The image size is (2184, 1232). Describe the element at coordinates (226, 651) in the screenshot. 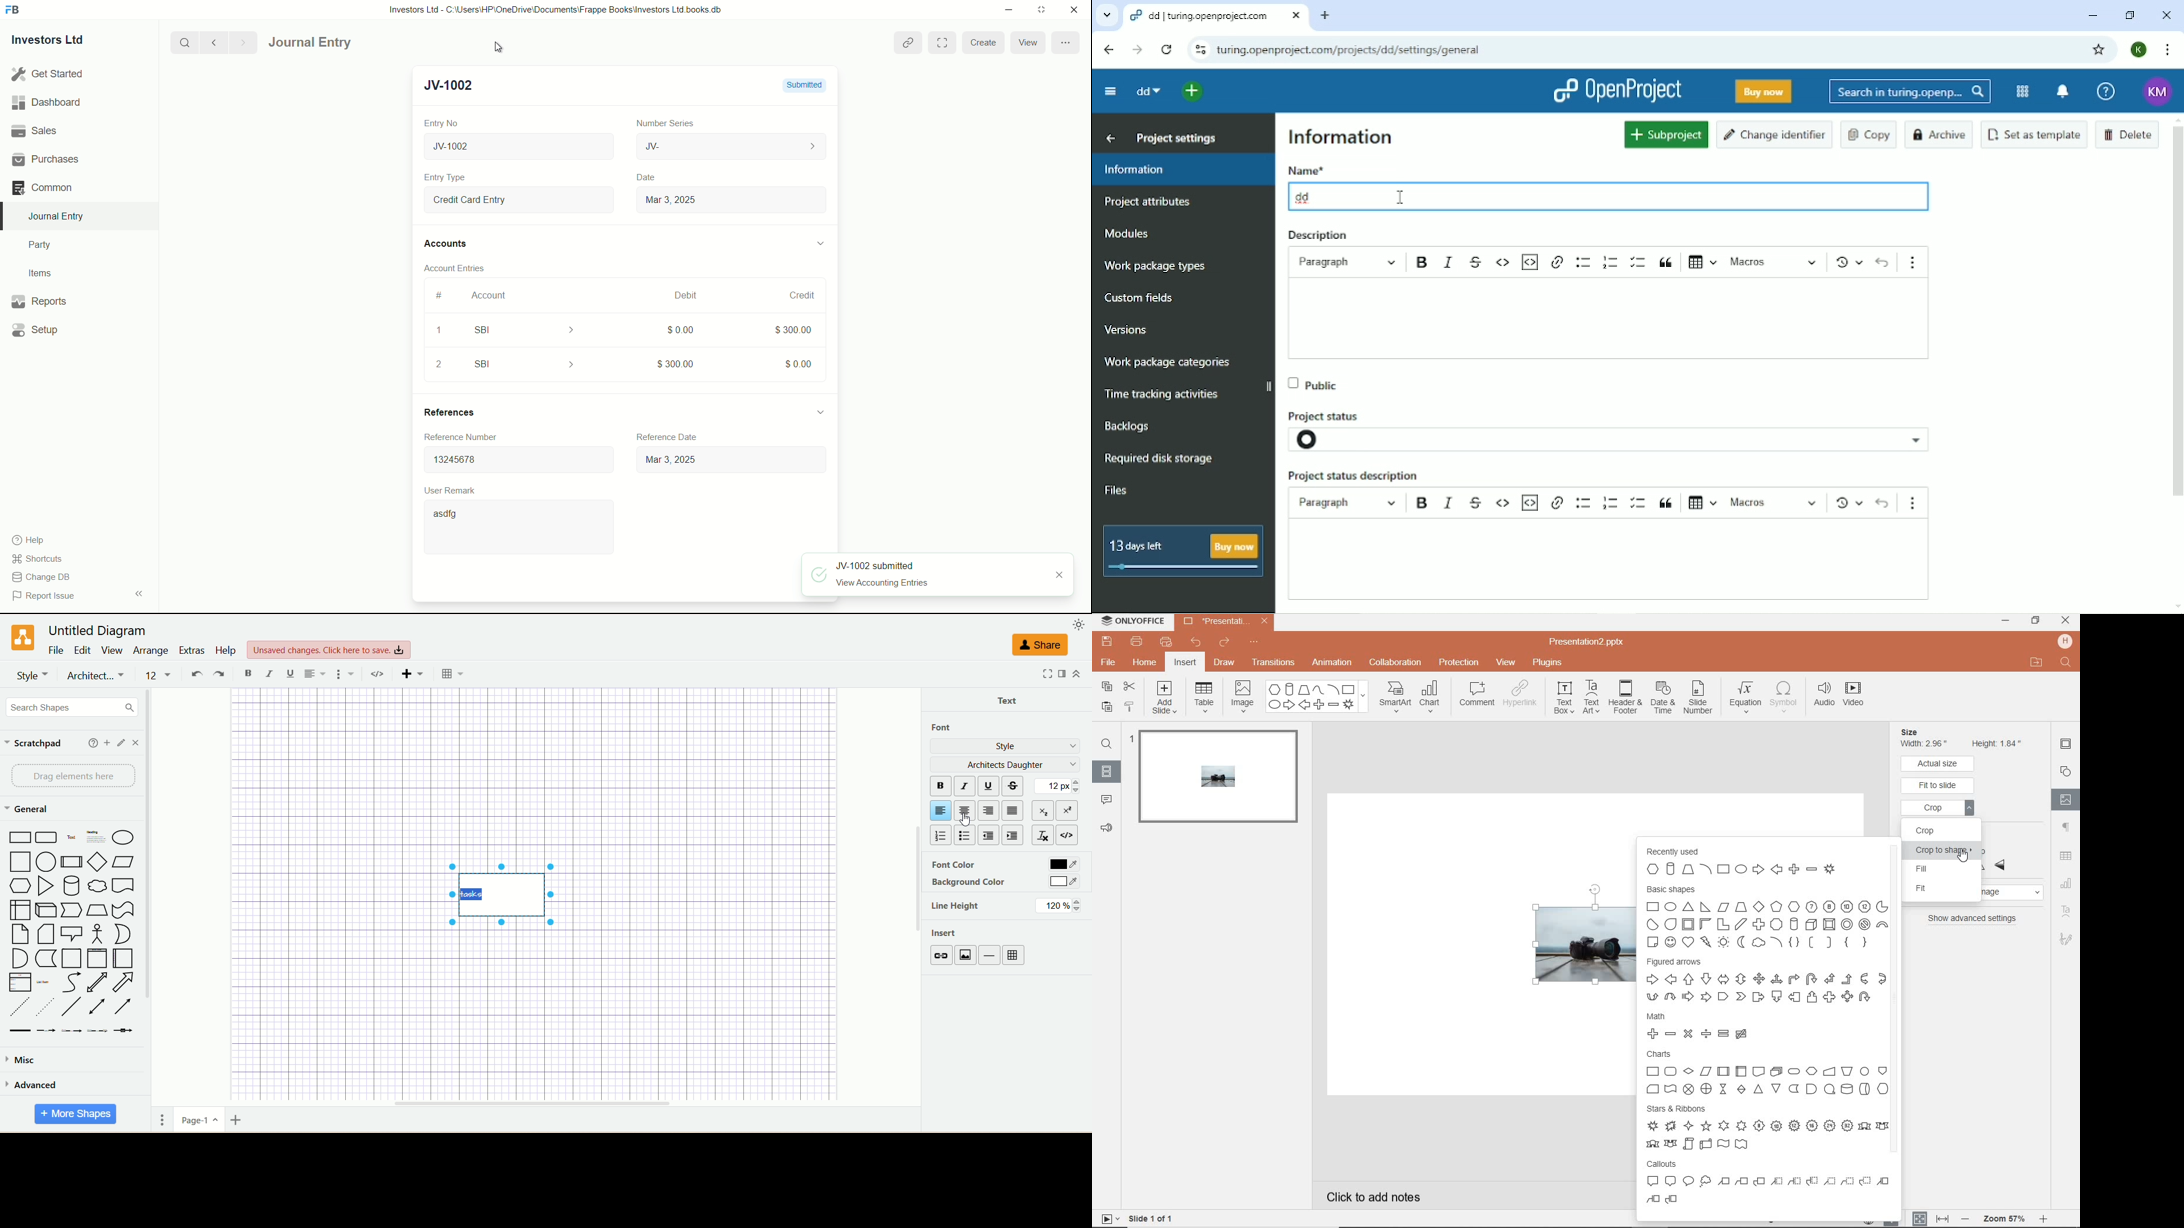

I see `help` at that location.